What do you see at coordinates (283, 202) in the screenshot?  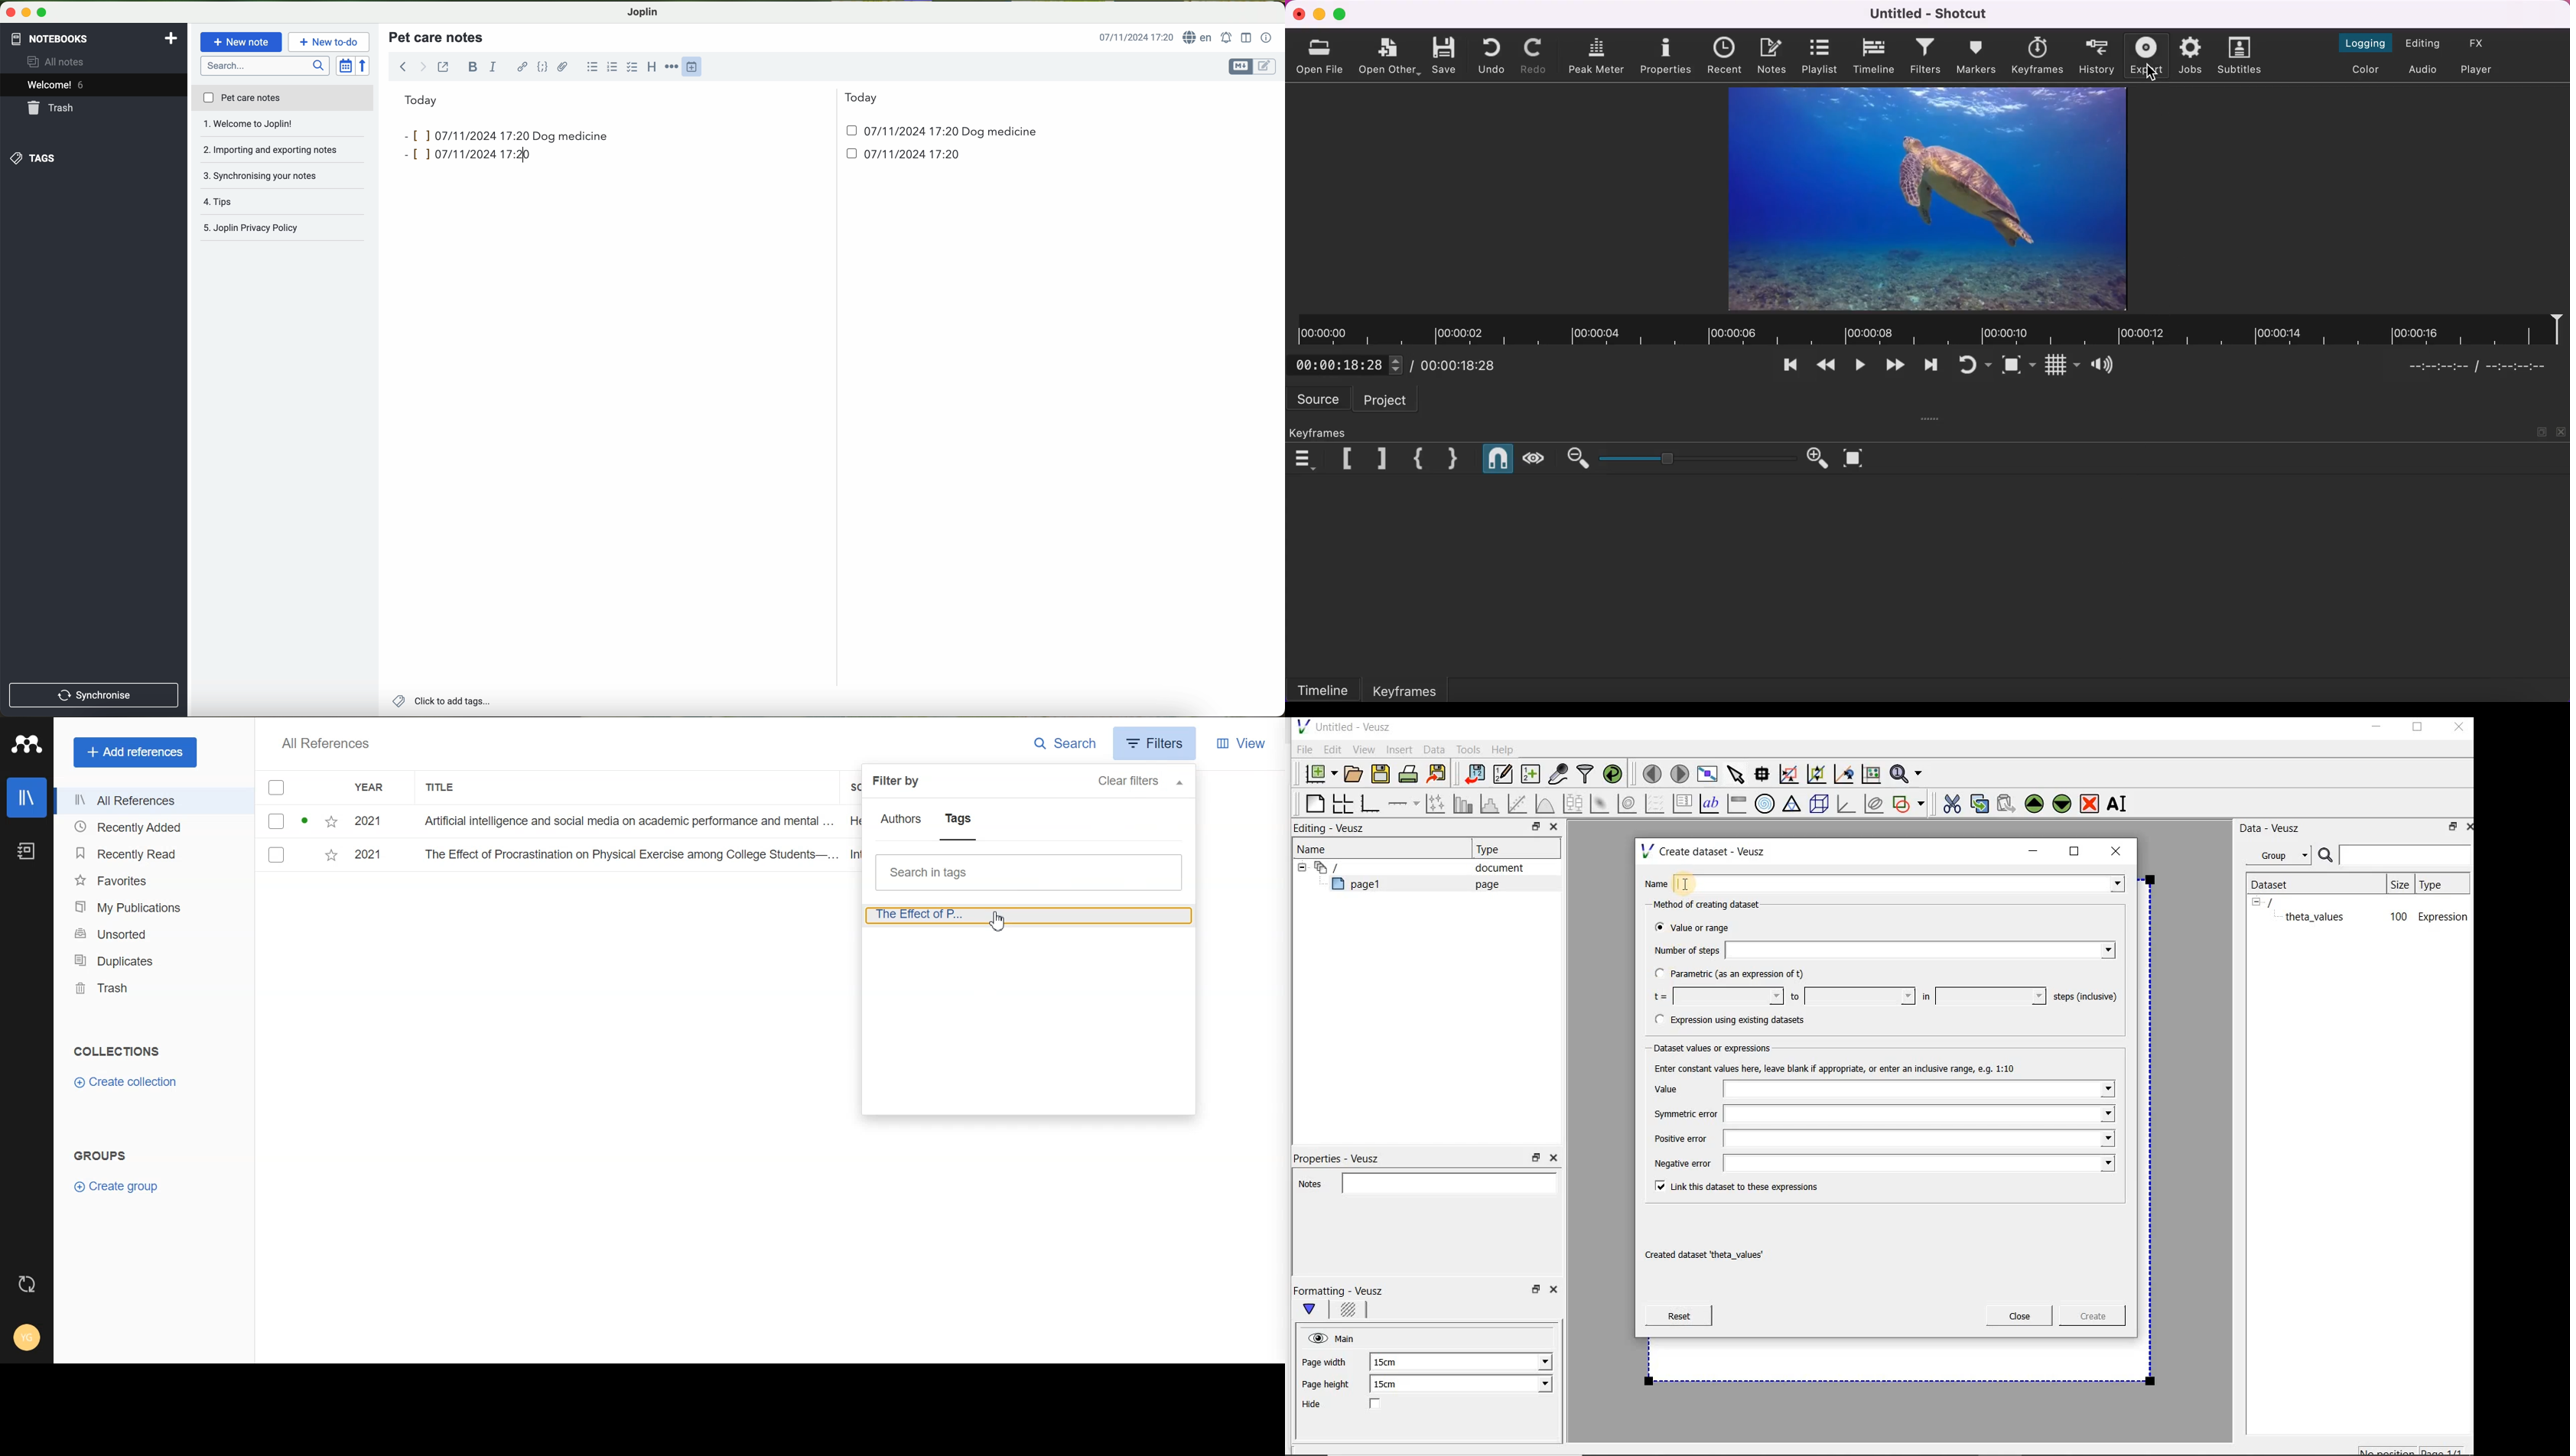 I see `Joplin privacy policy` at bounding box center [283, 202].